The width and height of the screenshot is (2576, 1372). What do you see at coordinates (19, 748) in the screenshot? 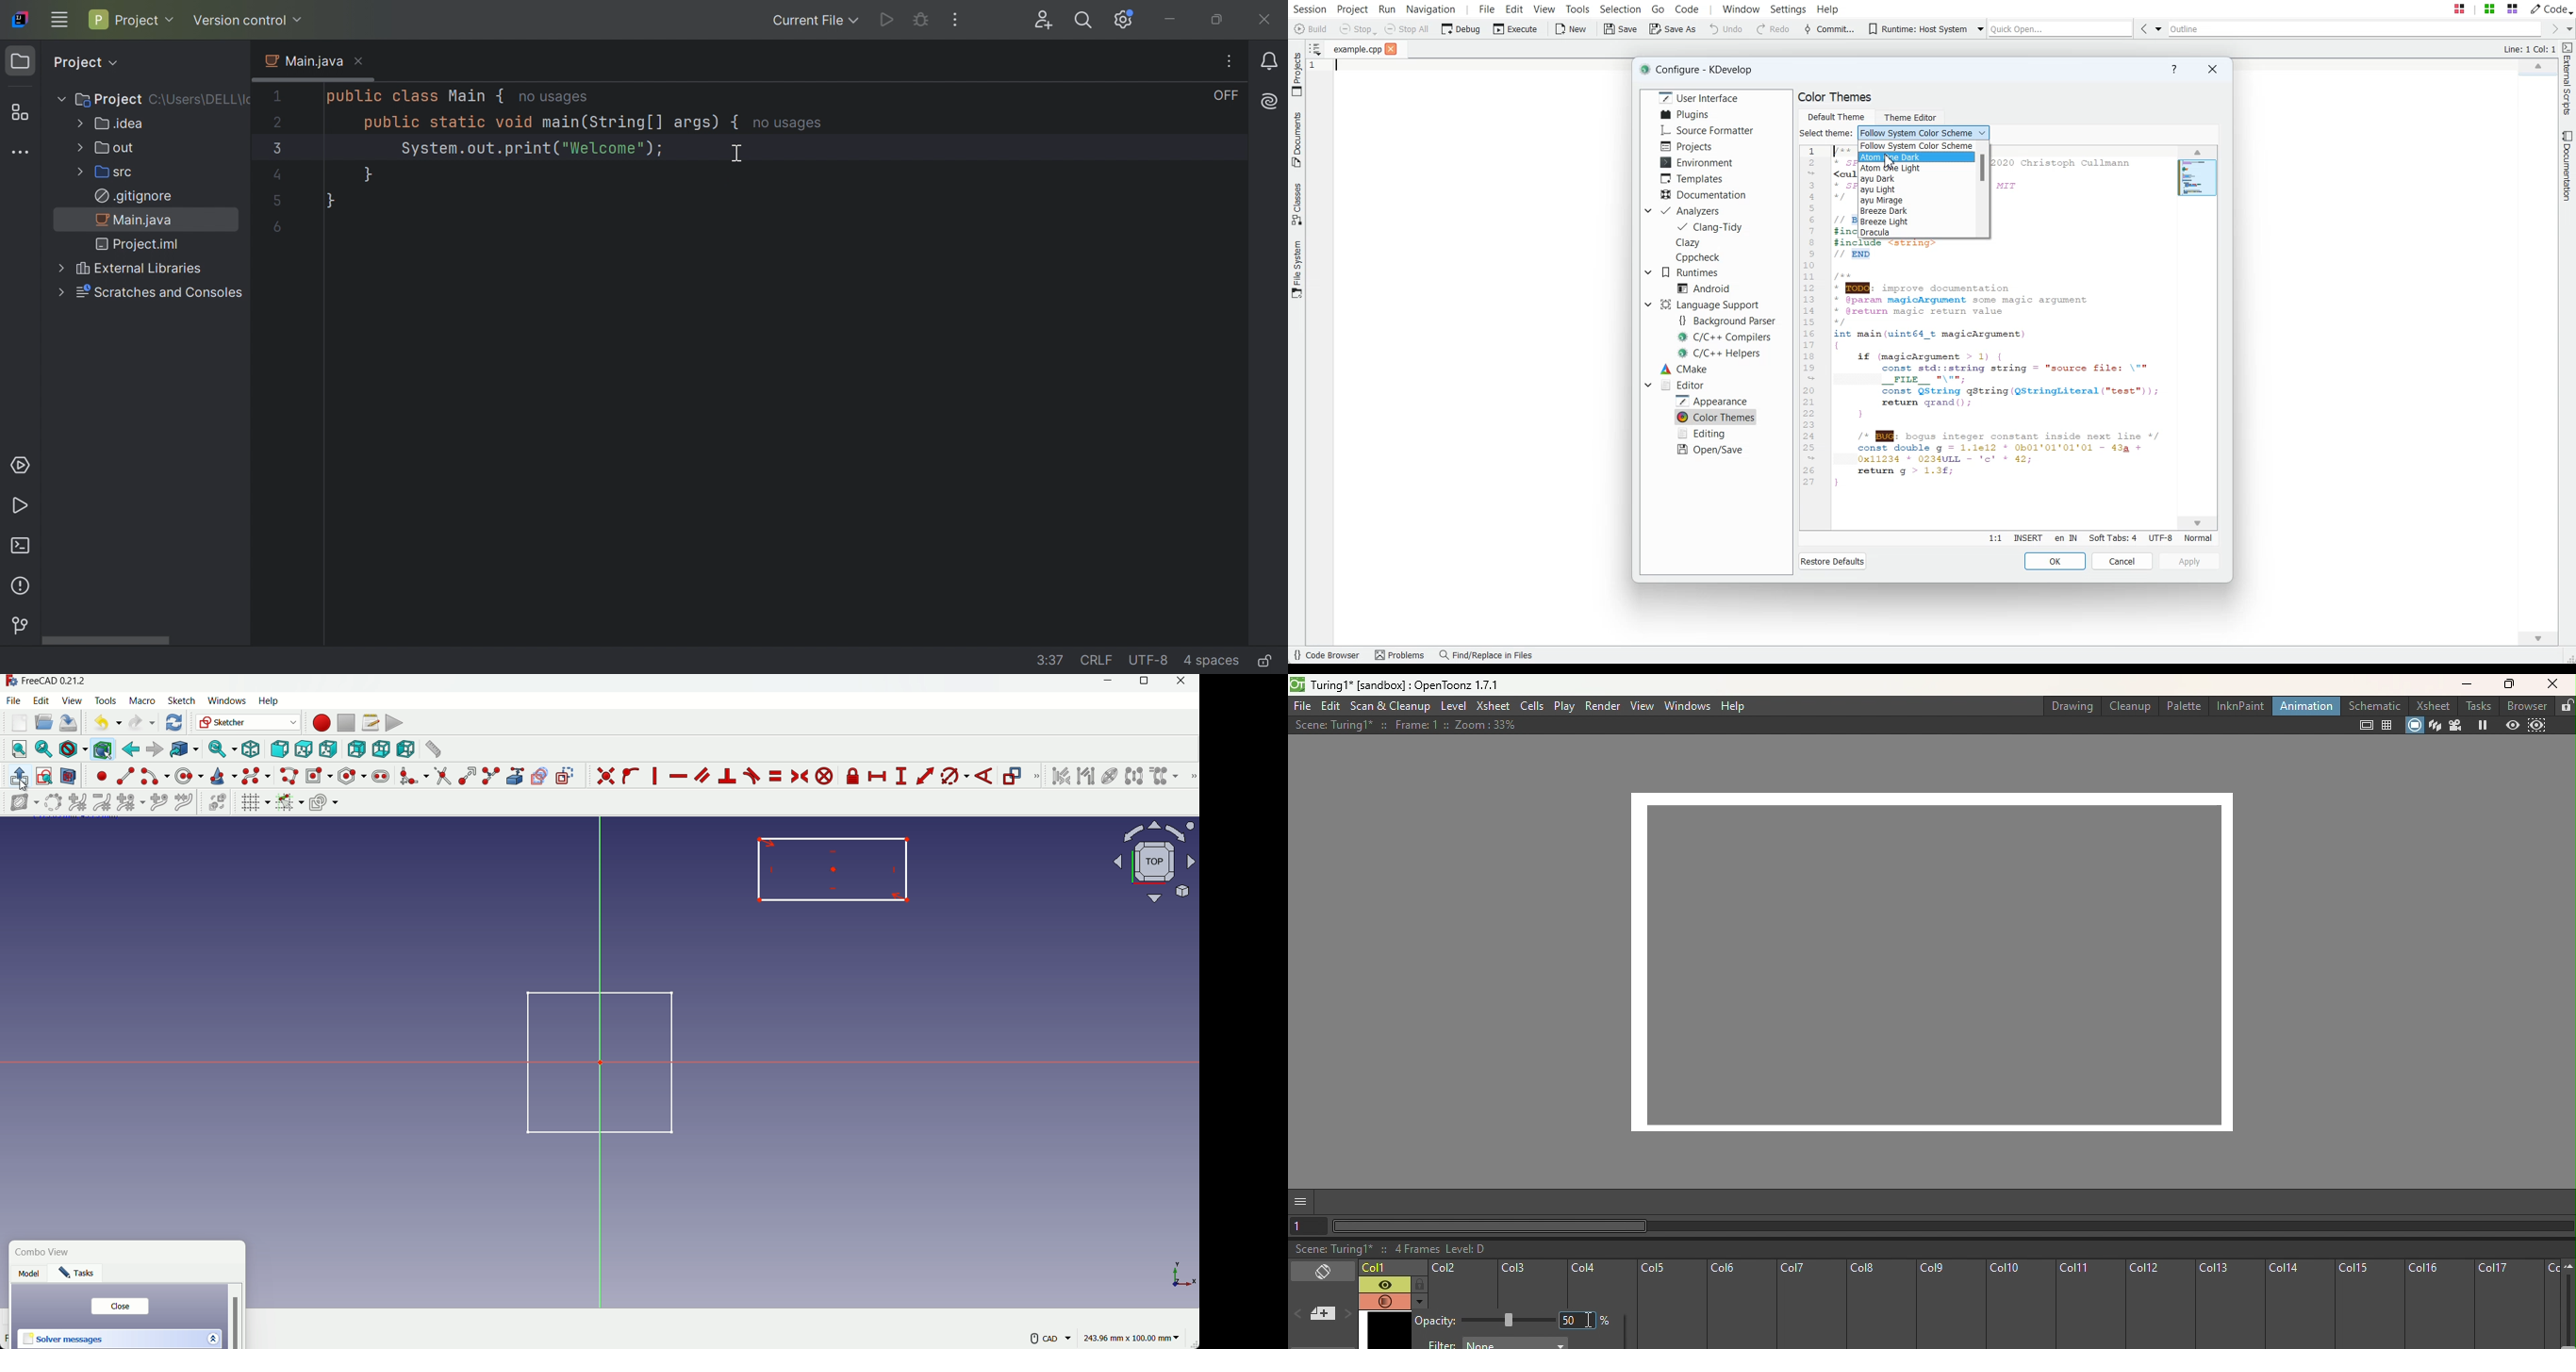
I see `select all` at bounding box center [19, 748].